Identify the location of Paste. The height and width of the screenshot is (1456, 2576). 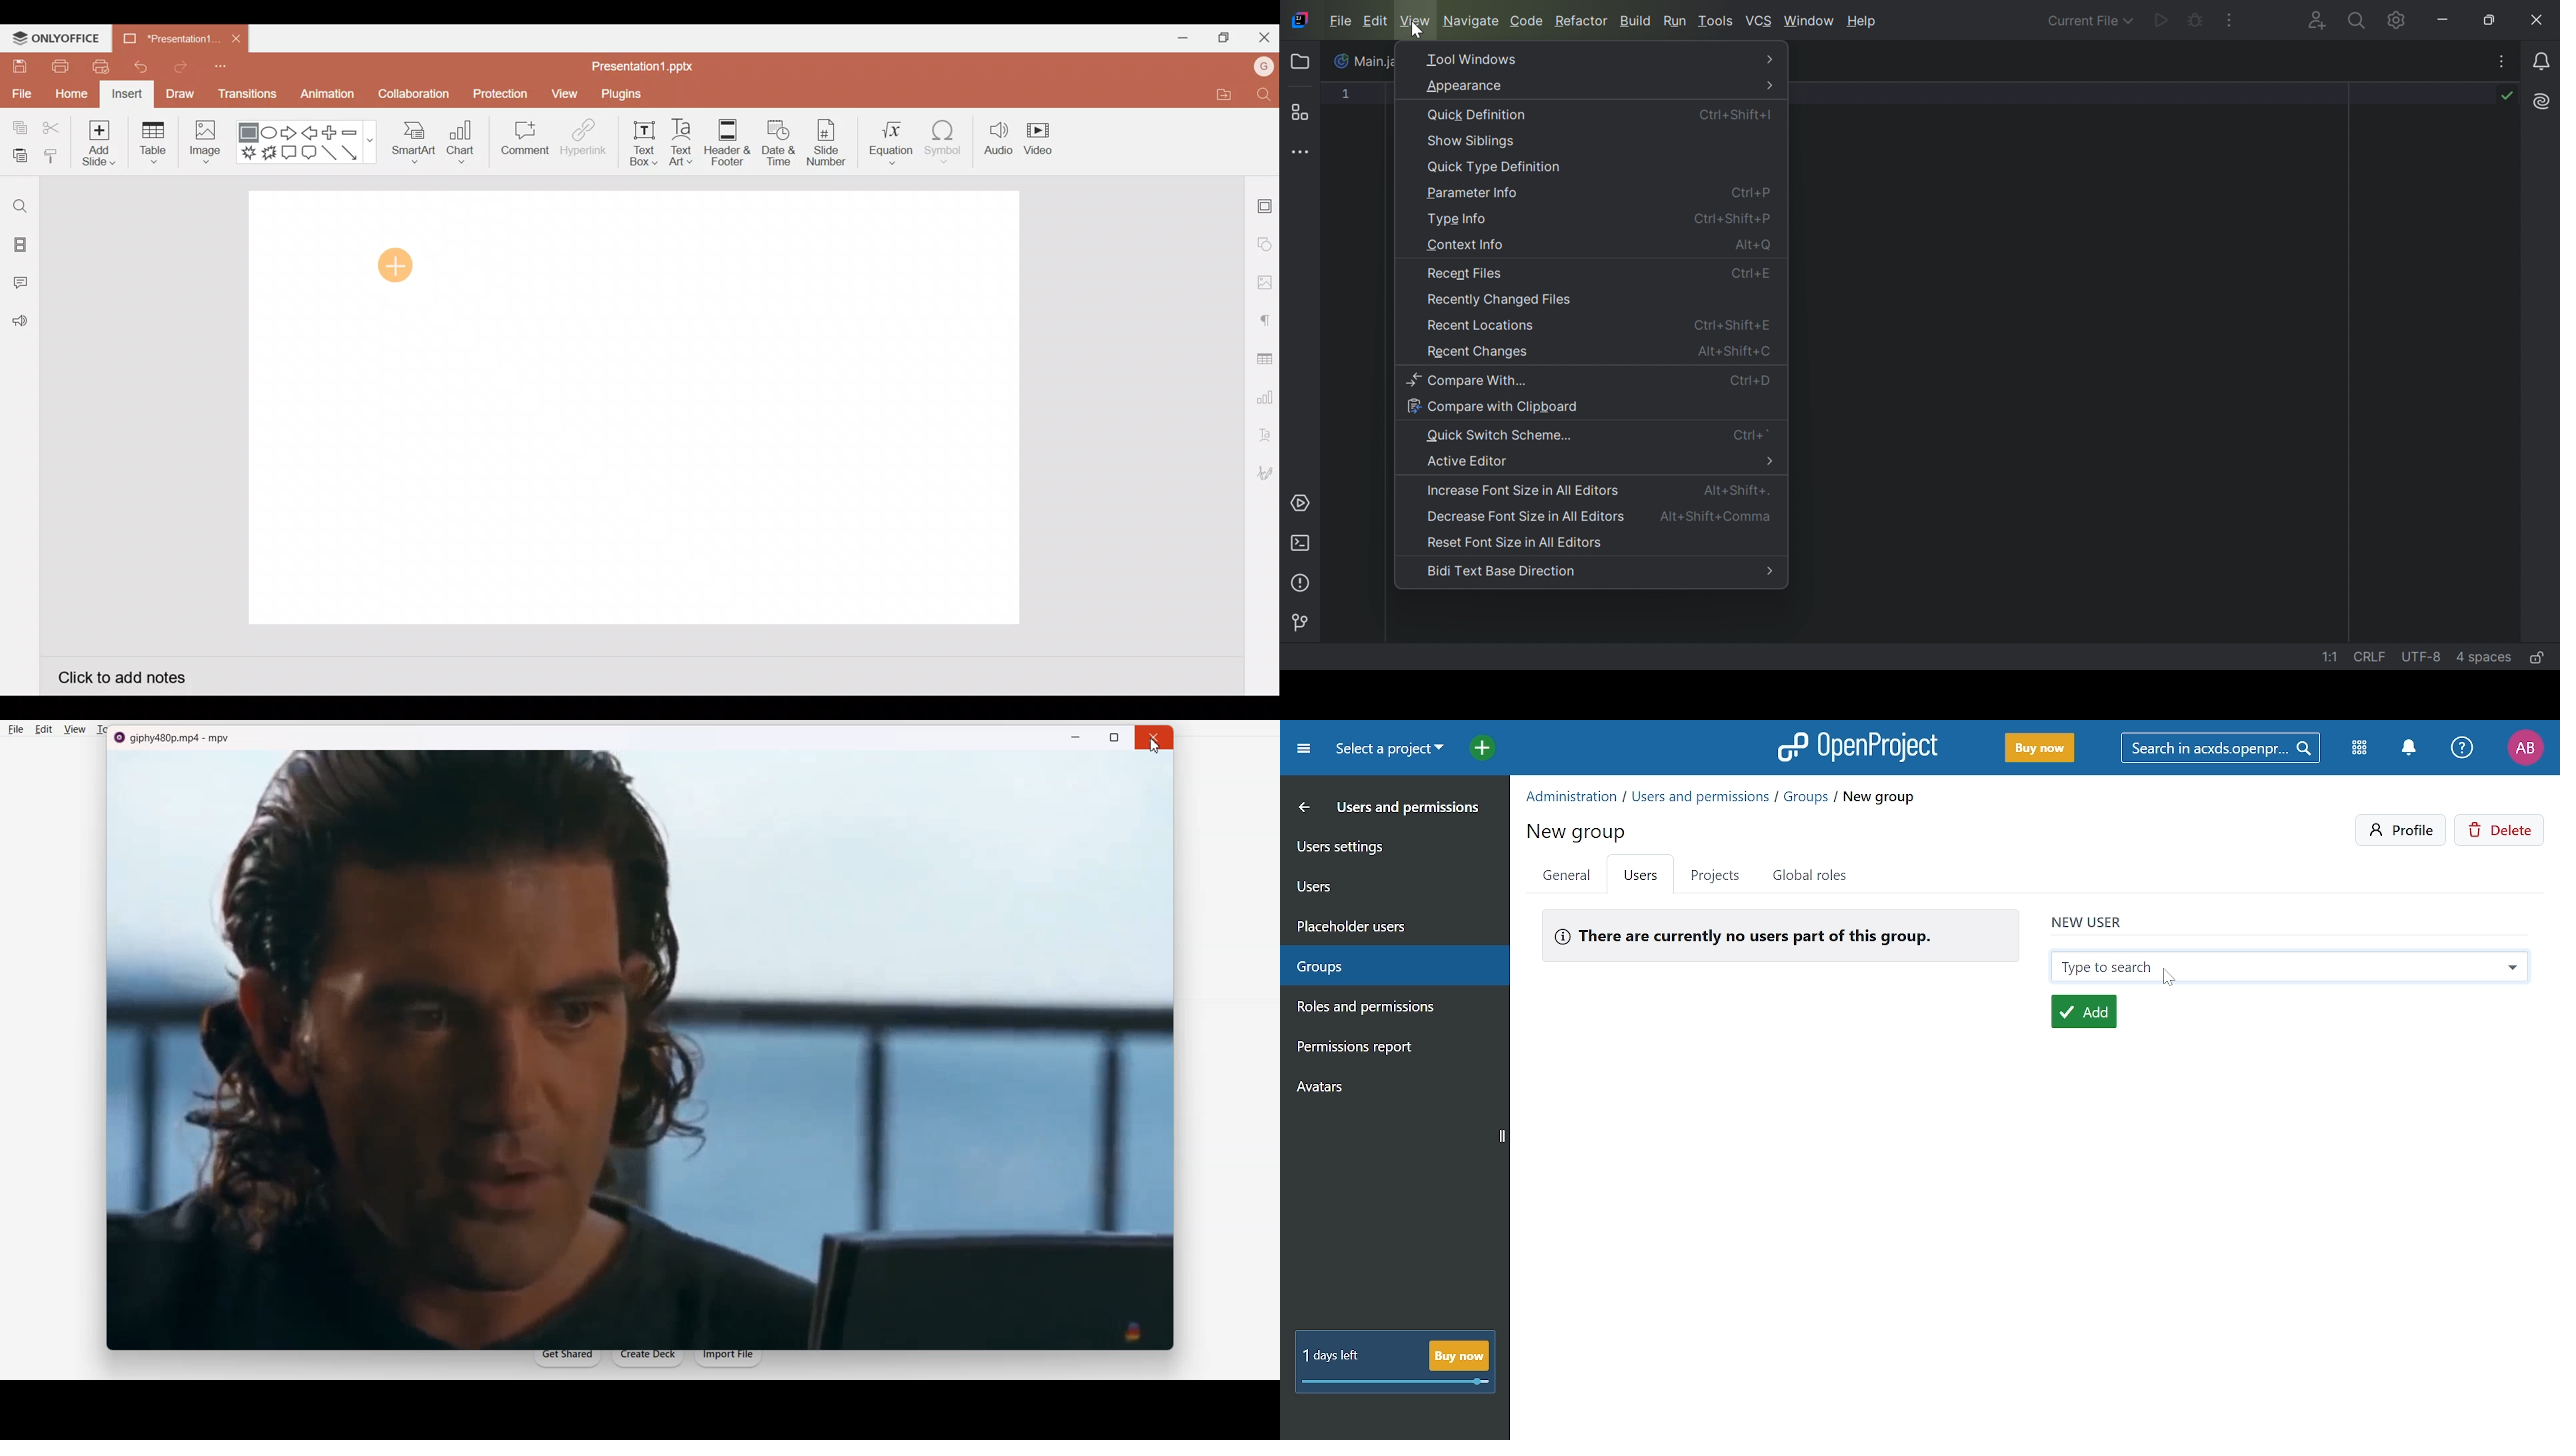
(17, 157).